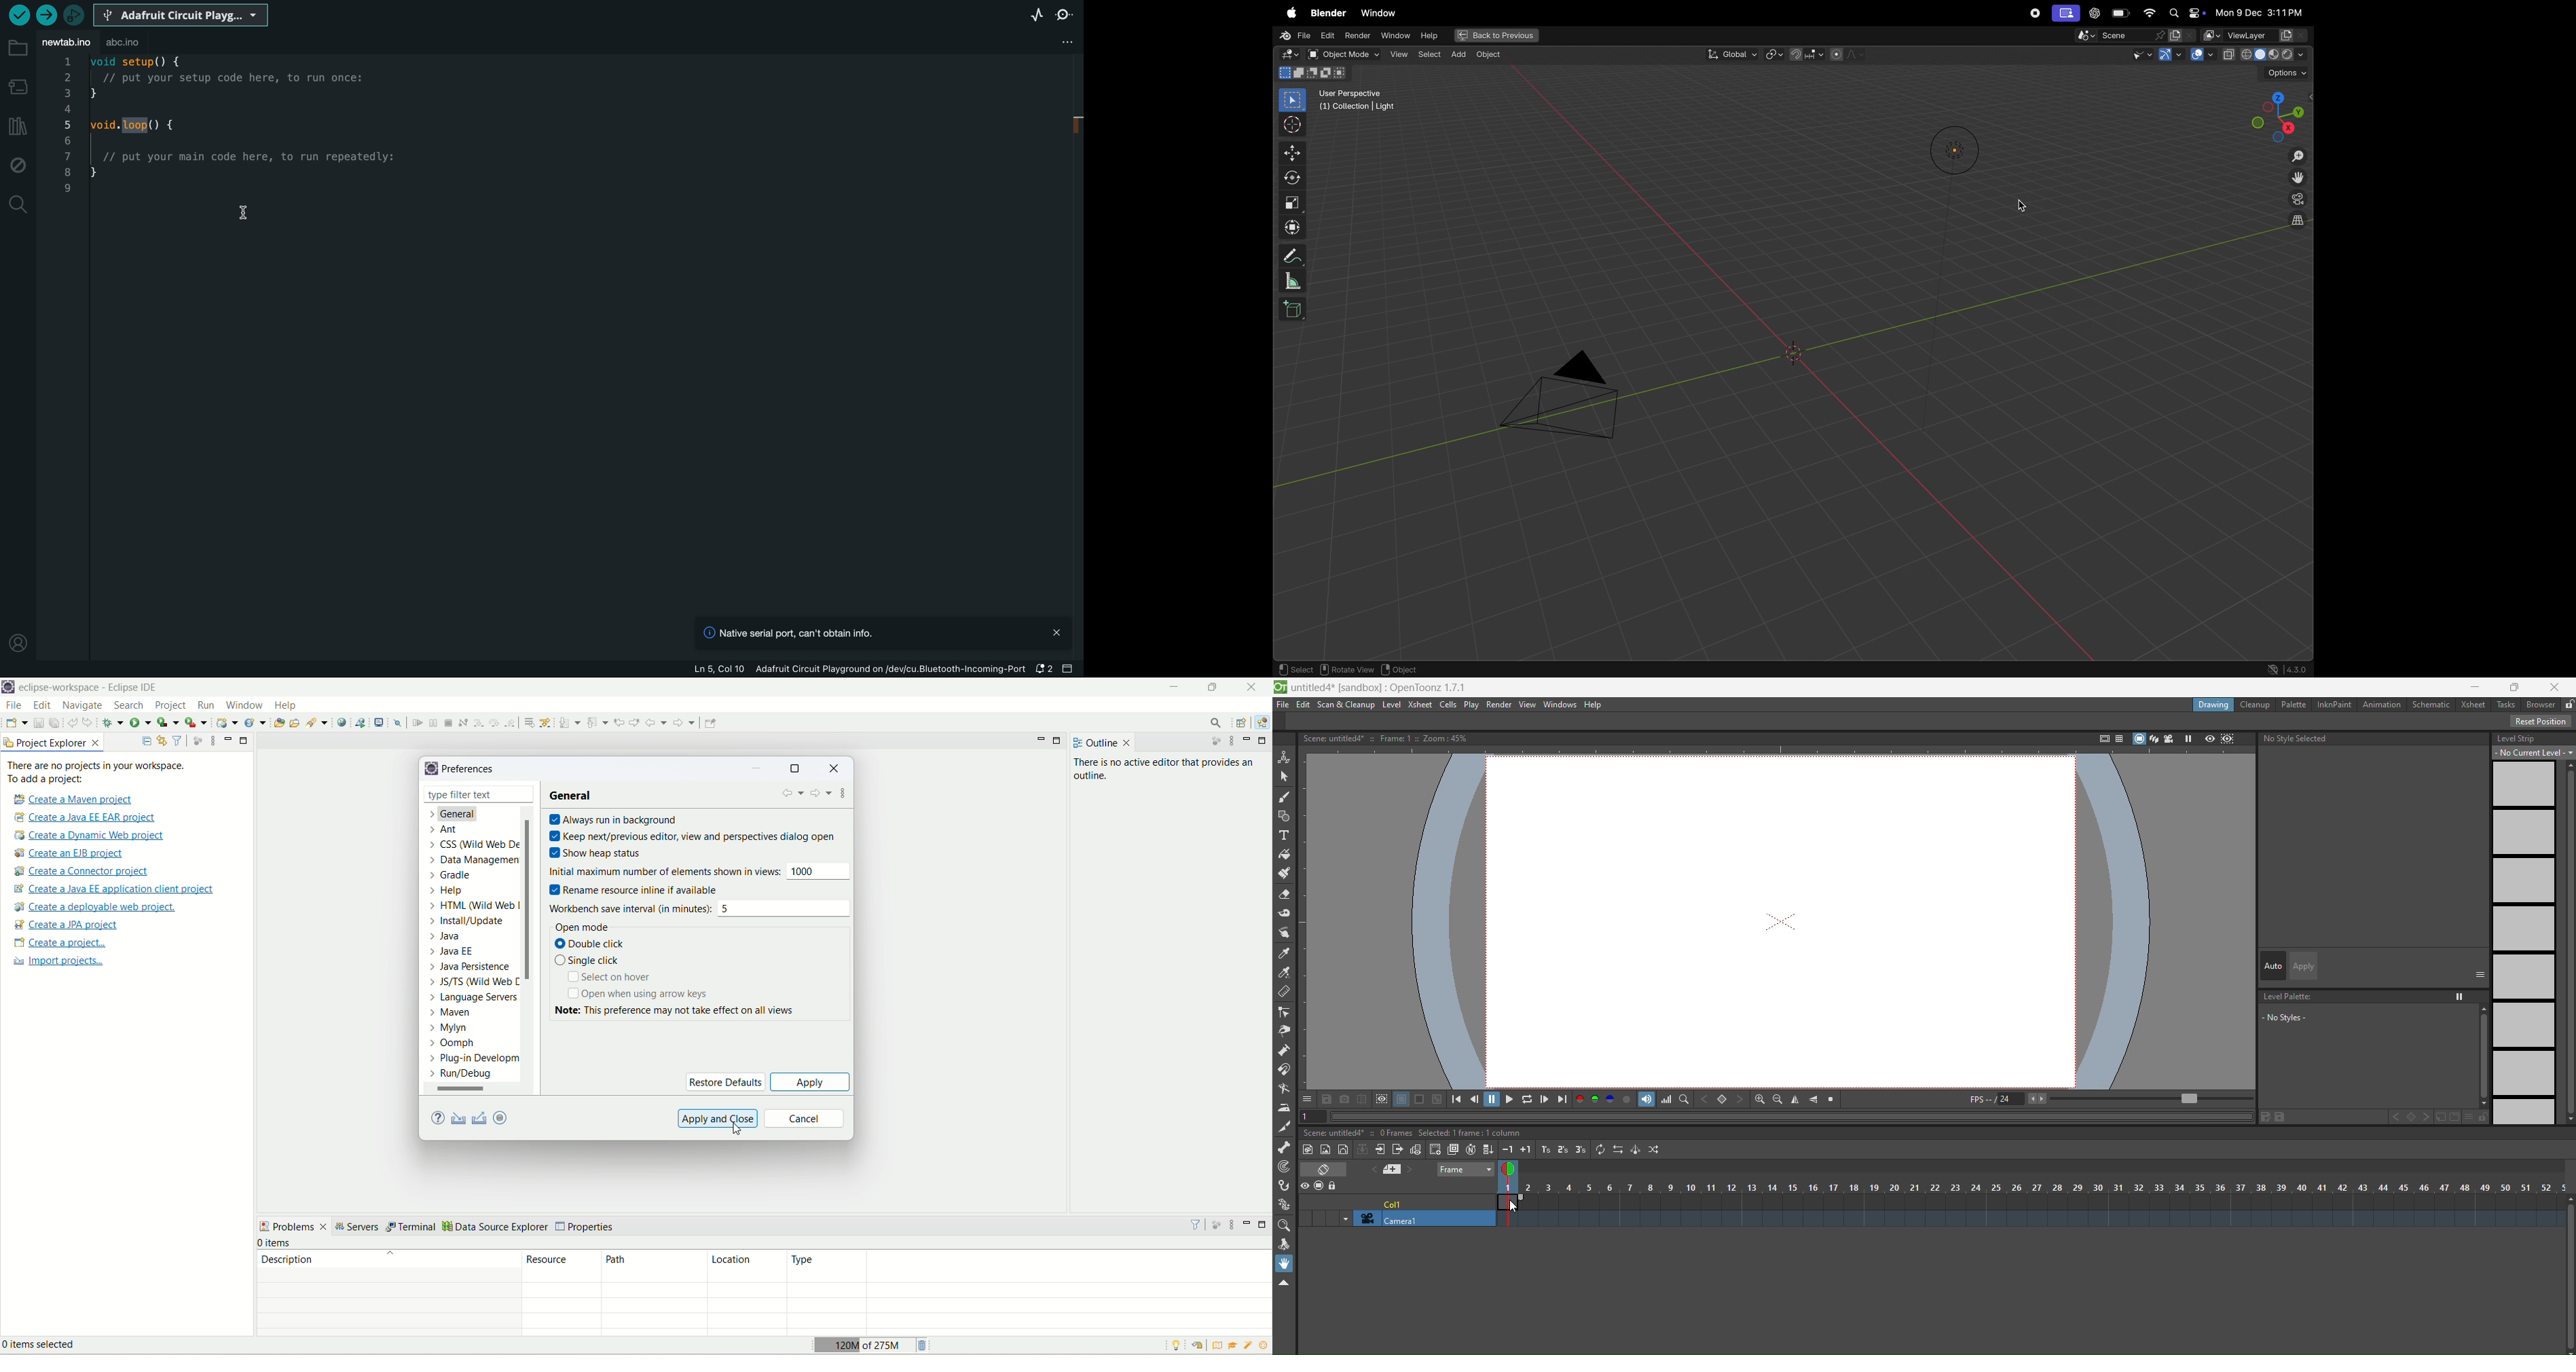 This screenshot has height=1372, width=2576. Describe the element at coordinates (1477, 1098) in the screenshot. I see `previous frame` at that location.